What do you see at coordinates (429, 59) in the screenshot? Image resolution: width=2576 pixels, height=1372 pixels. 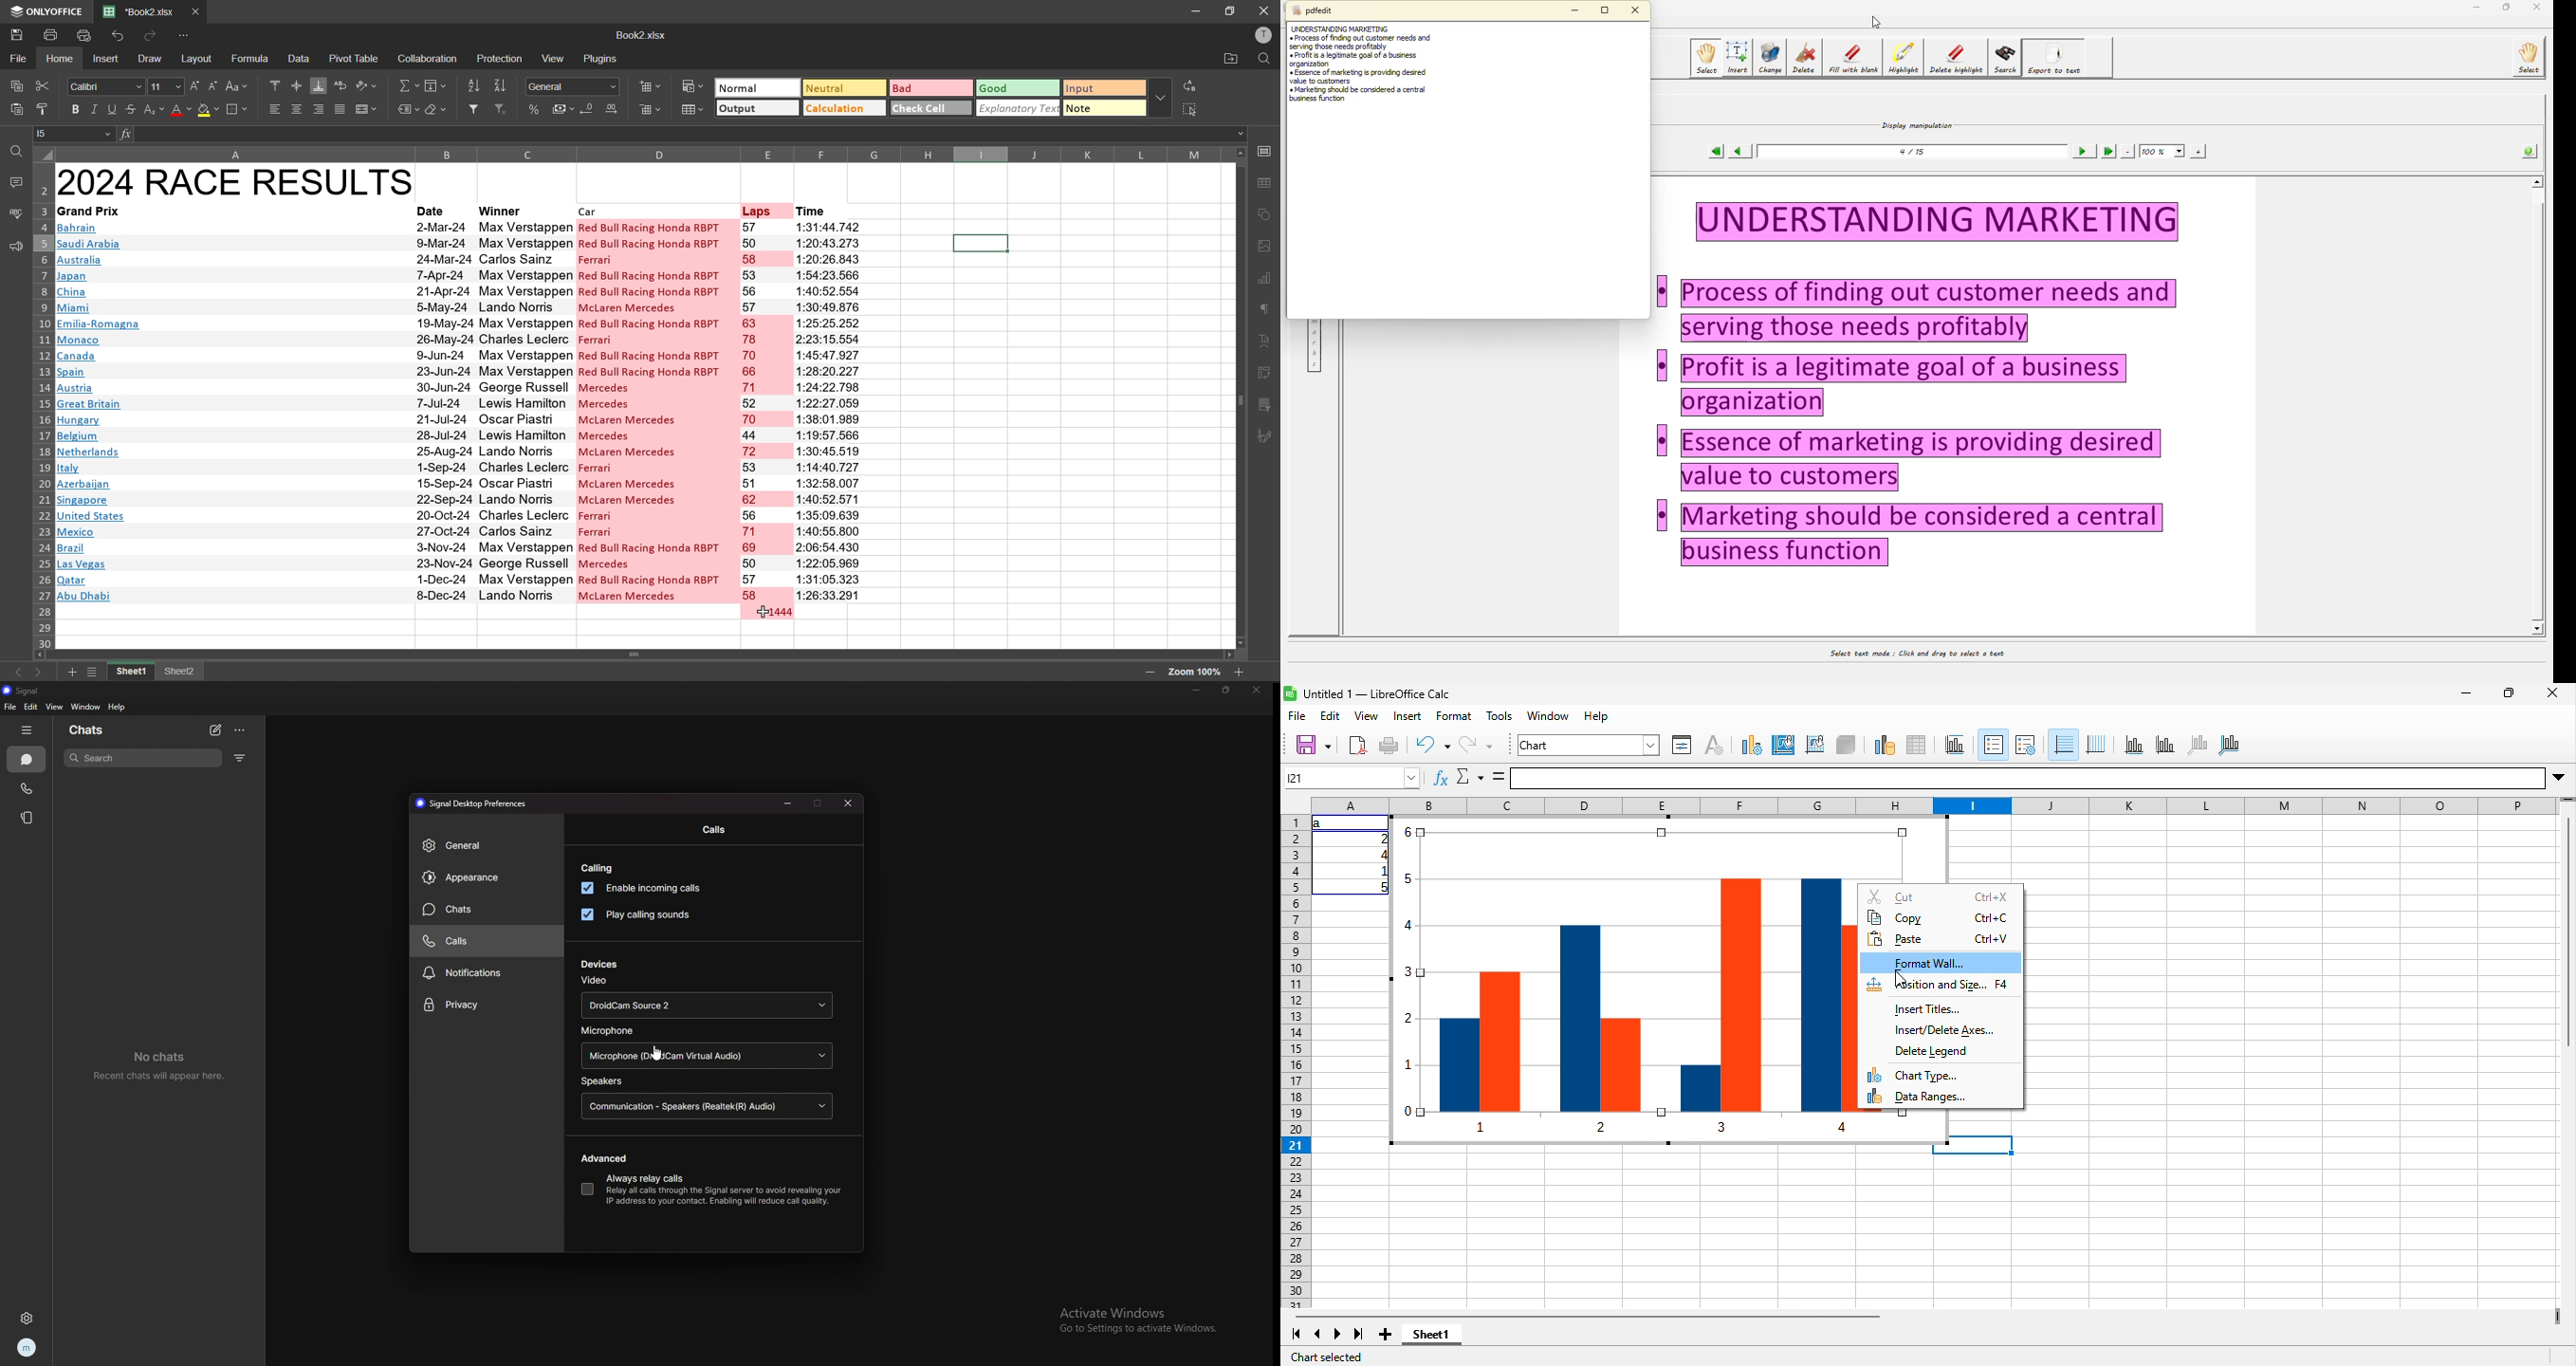 I see `collaboration` at bounding box center [429, 59].